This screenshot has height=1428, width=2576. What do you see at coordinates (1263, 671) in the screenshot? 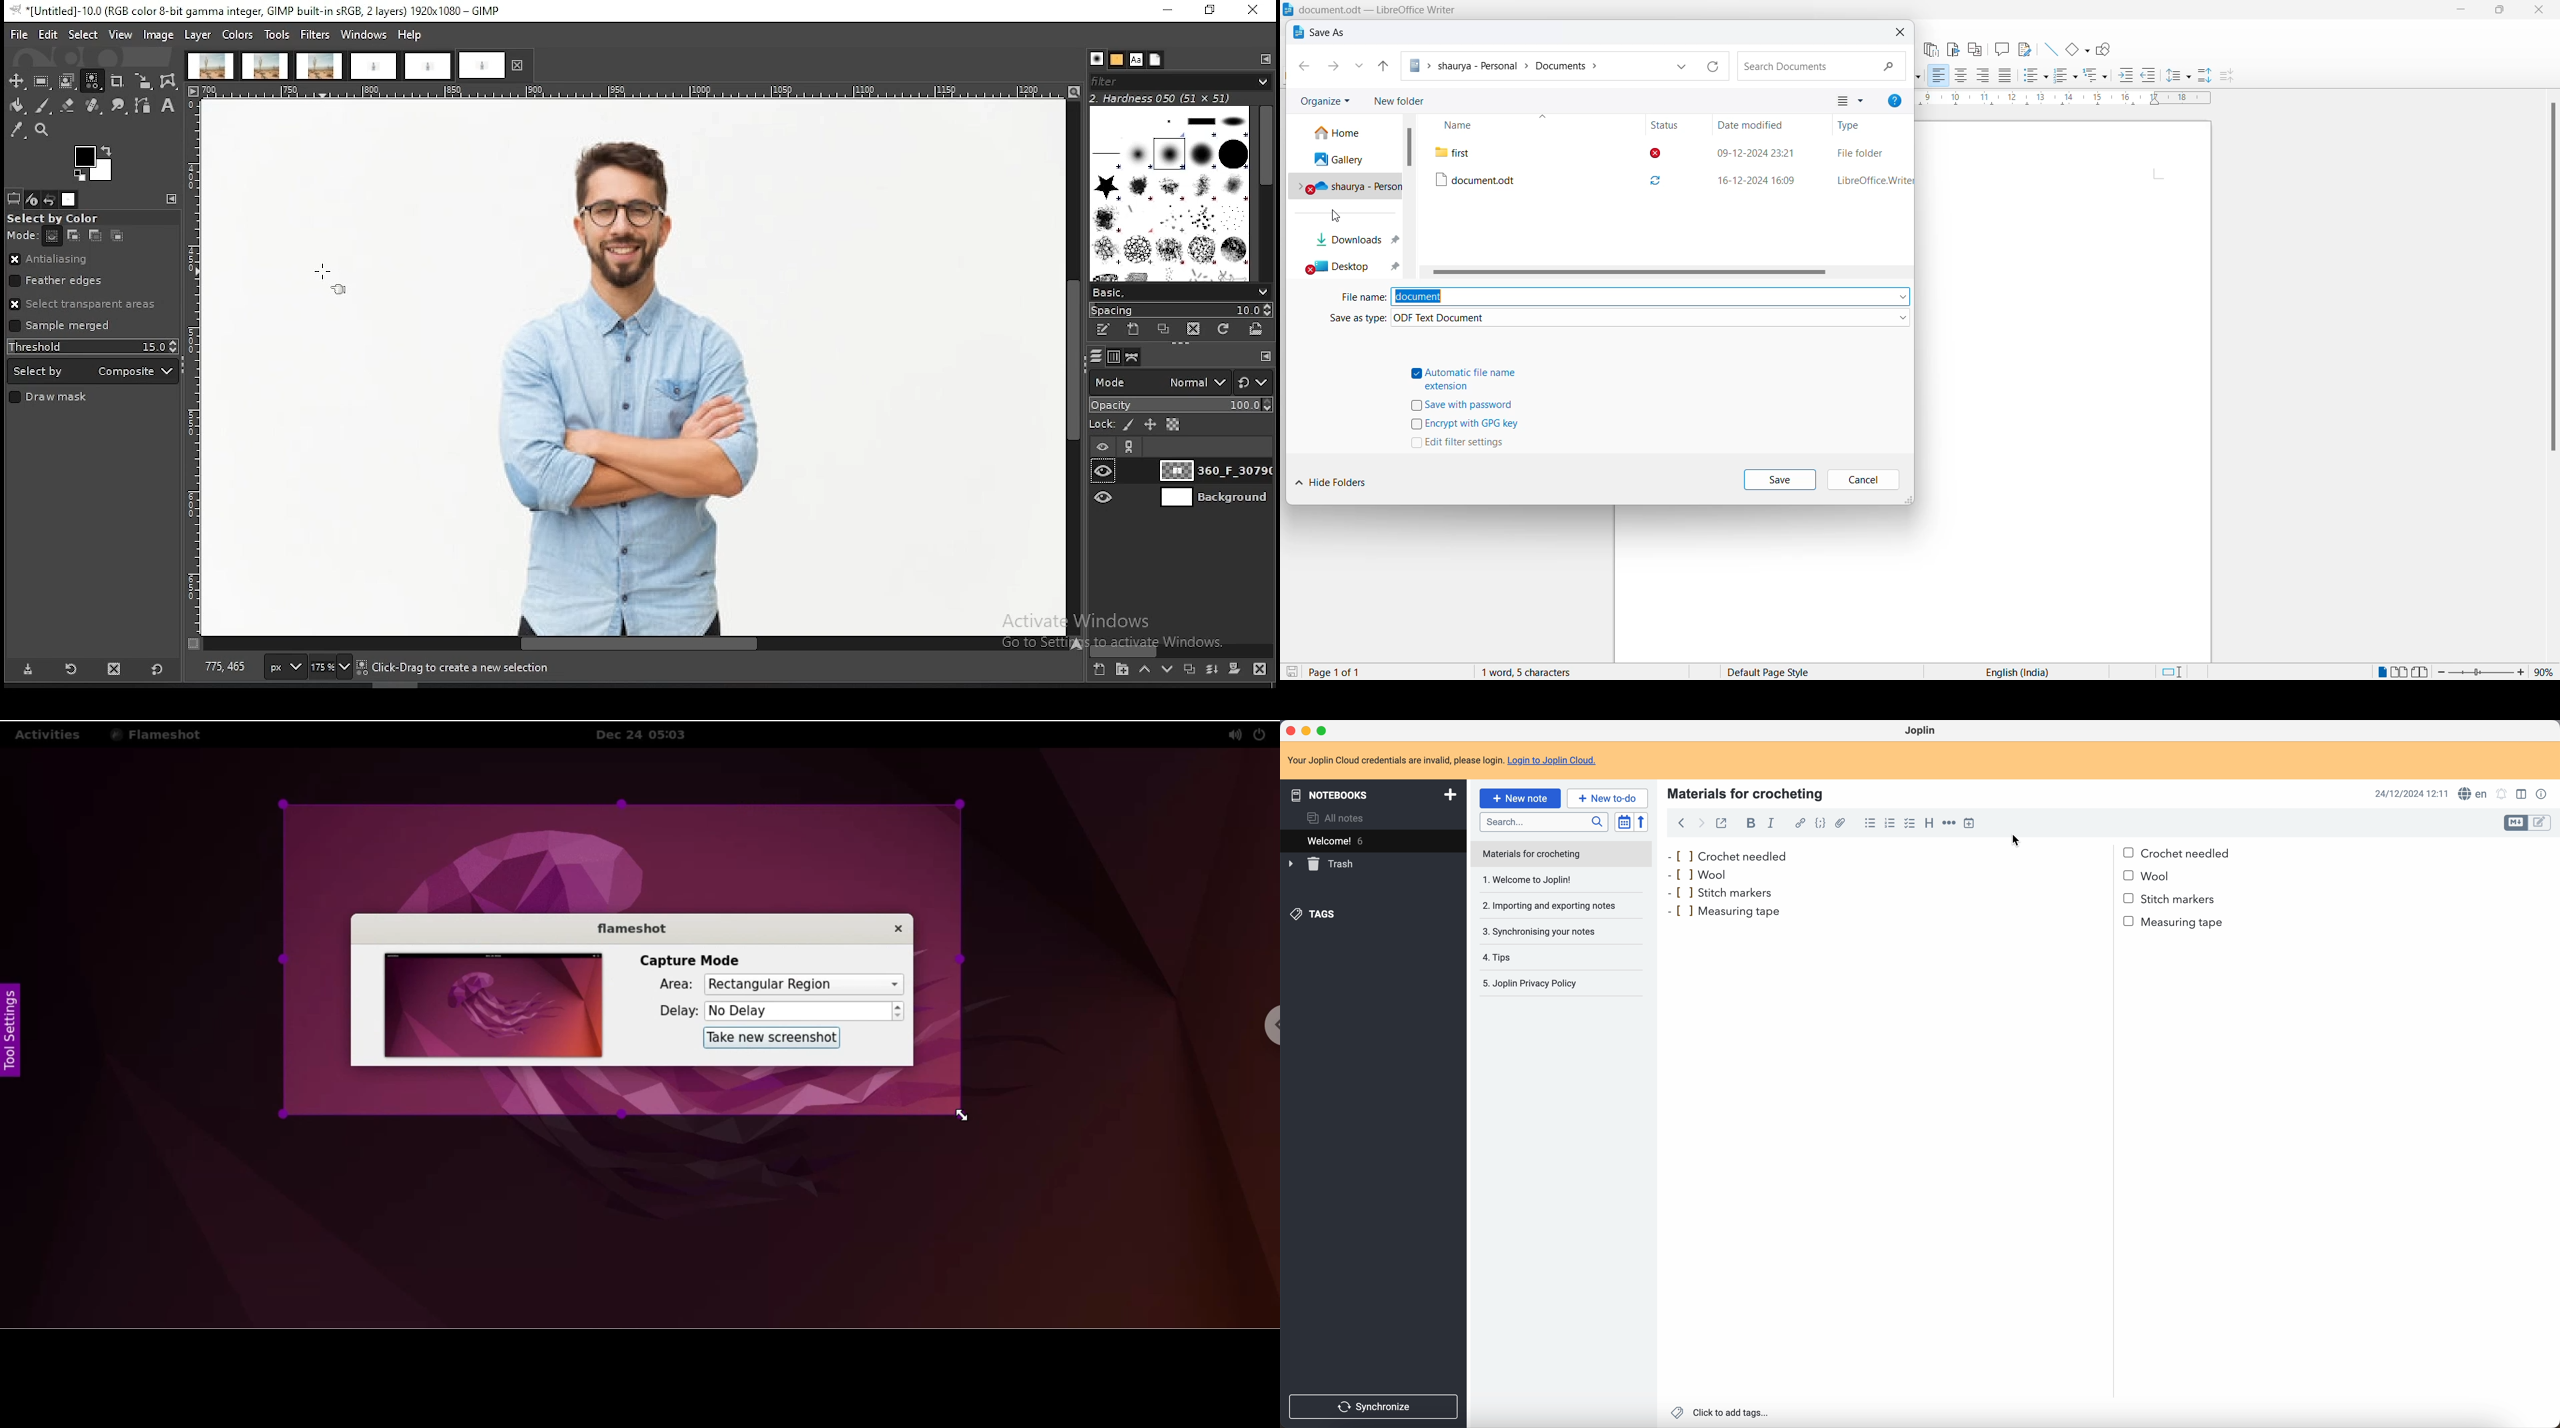
I see `delete layer` at bounding box center [1263, 671].